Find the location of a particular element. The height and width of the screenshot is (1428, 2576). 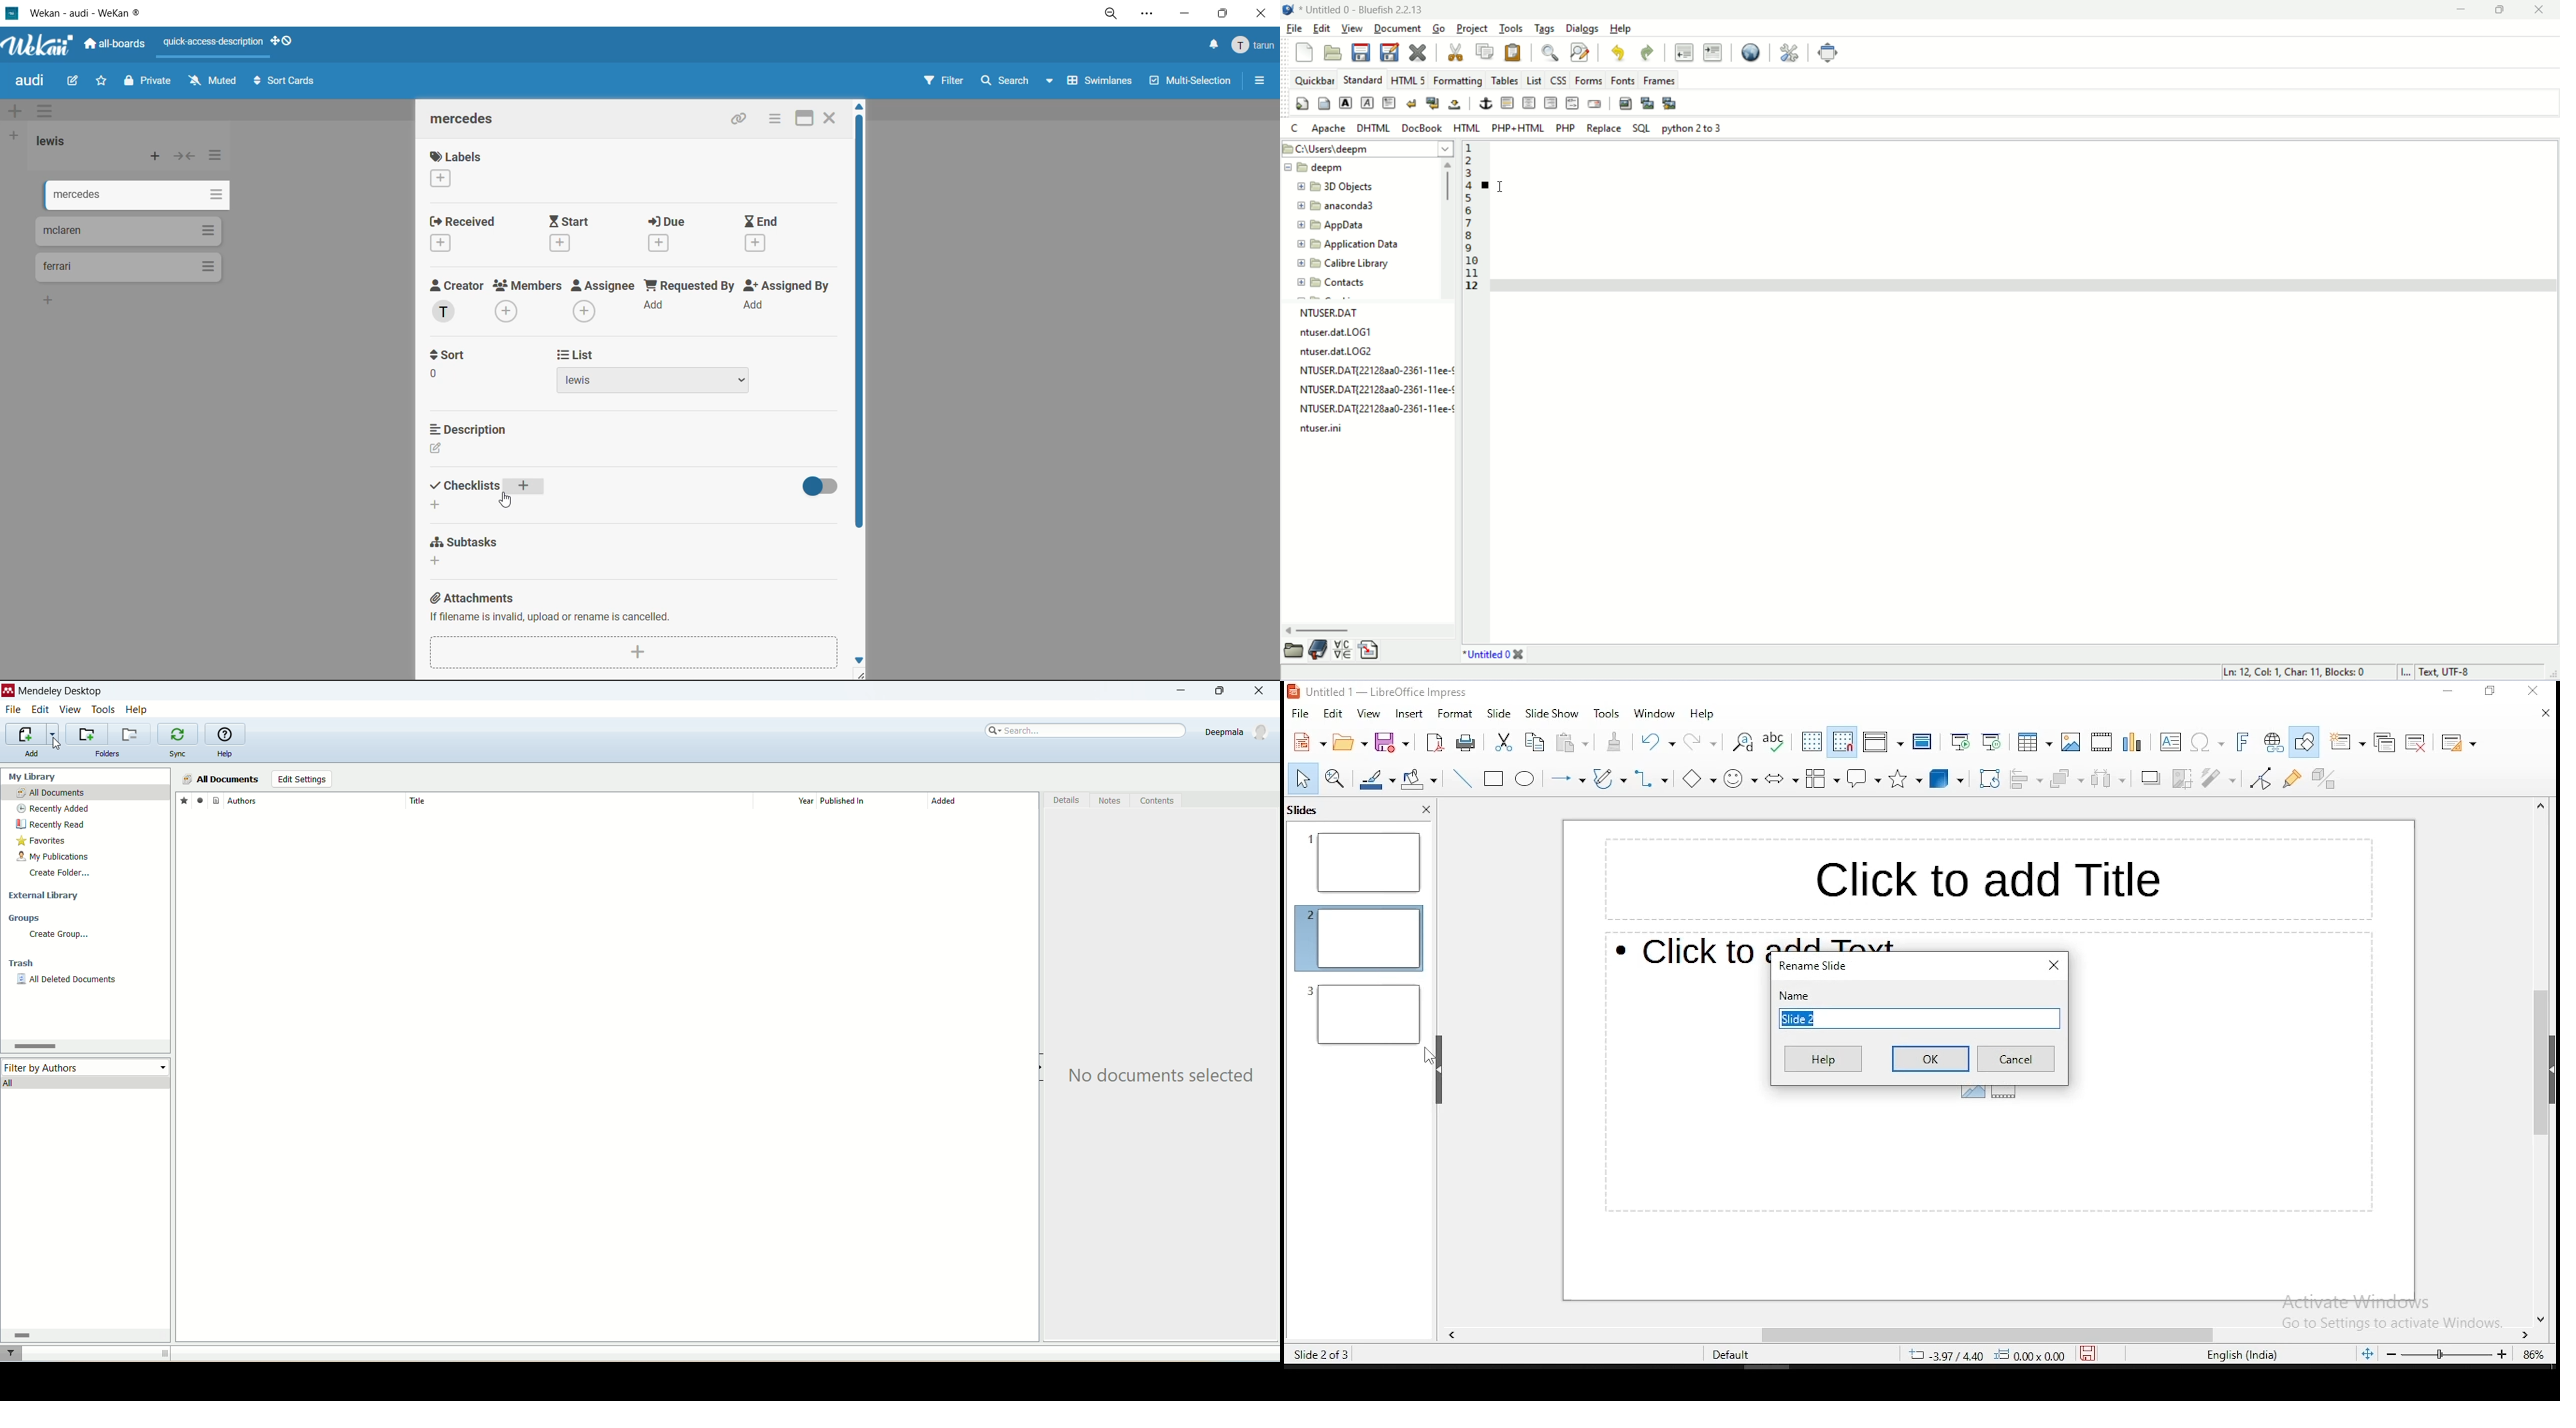

my publication is located at coordinates (55, 858).